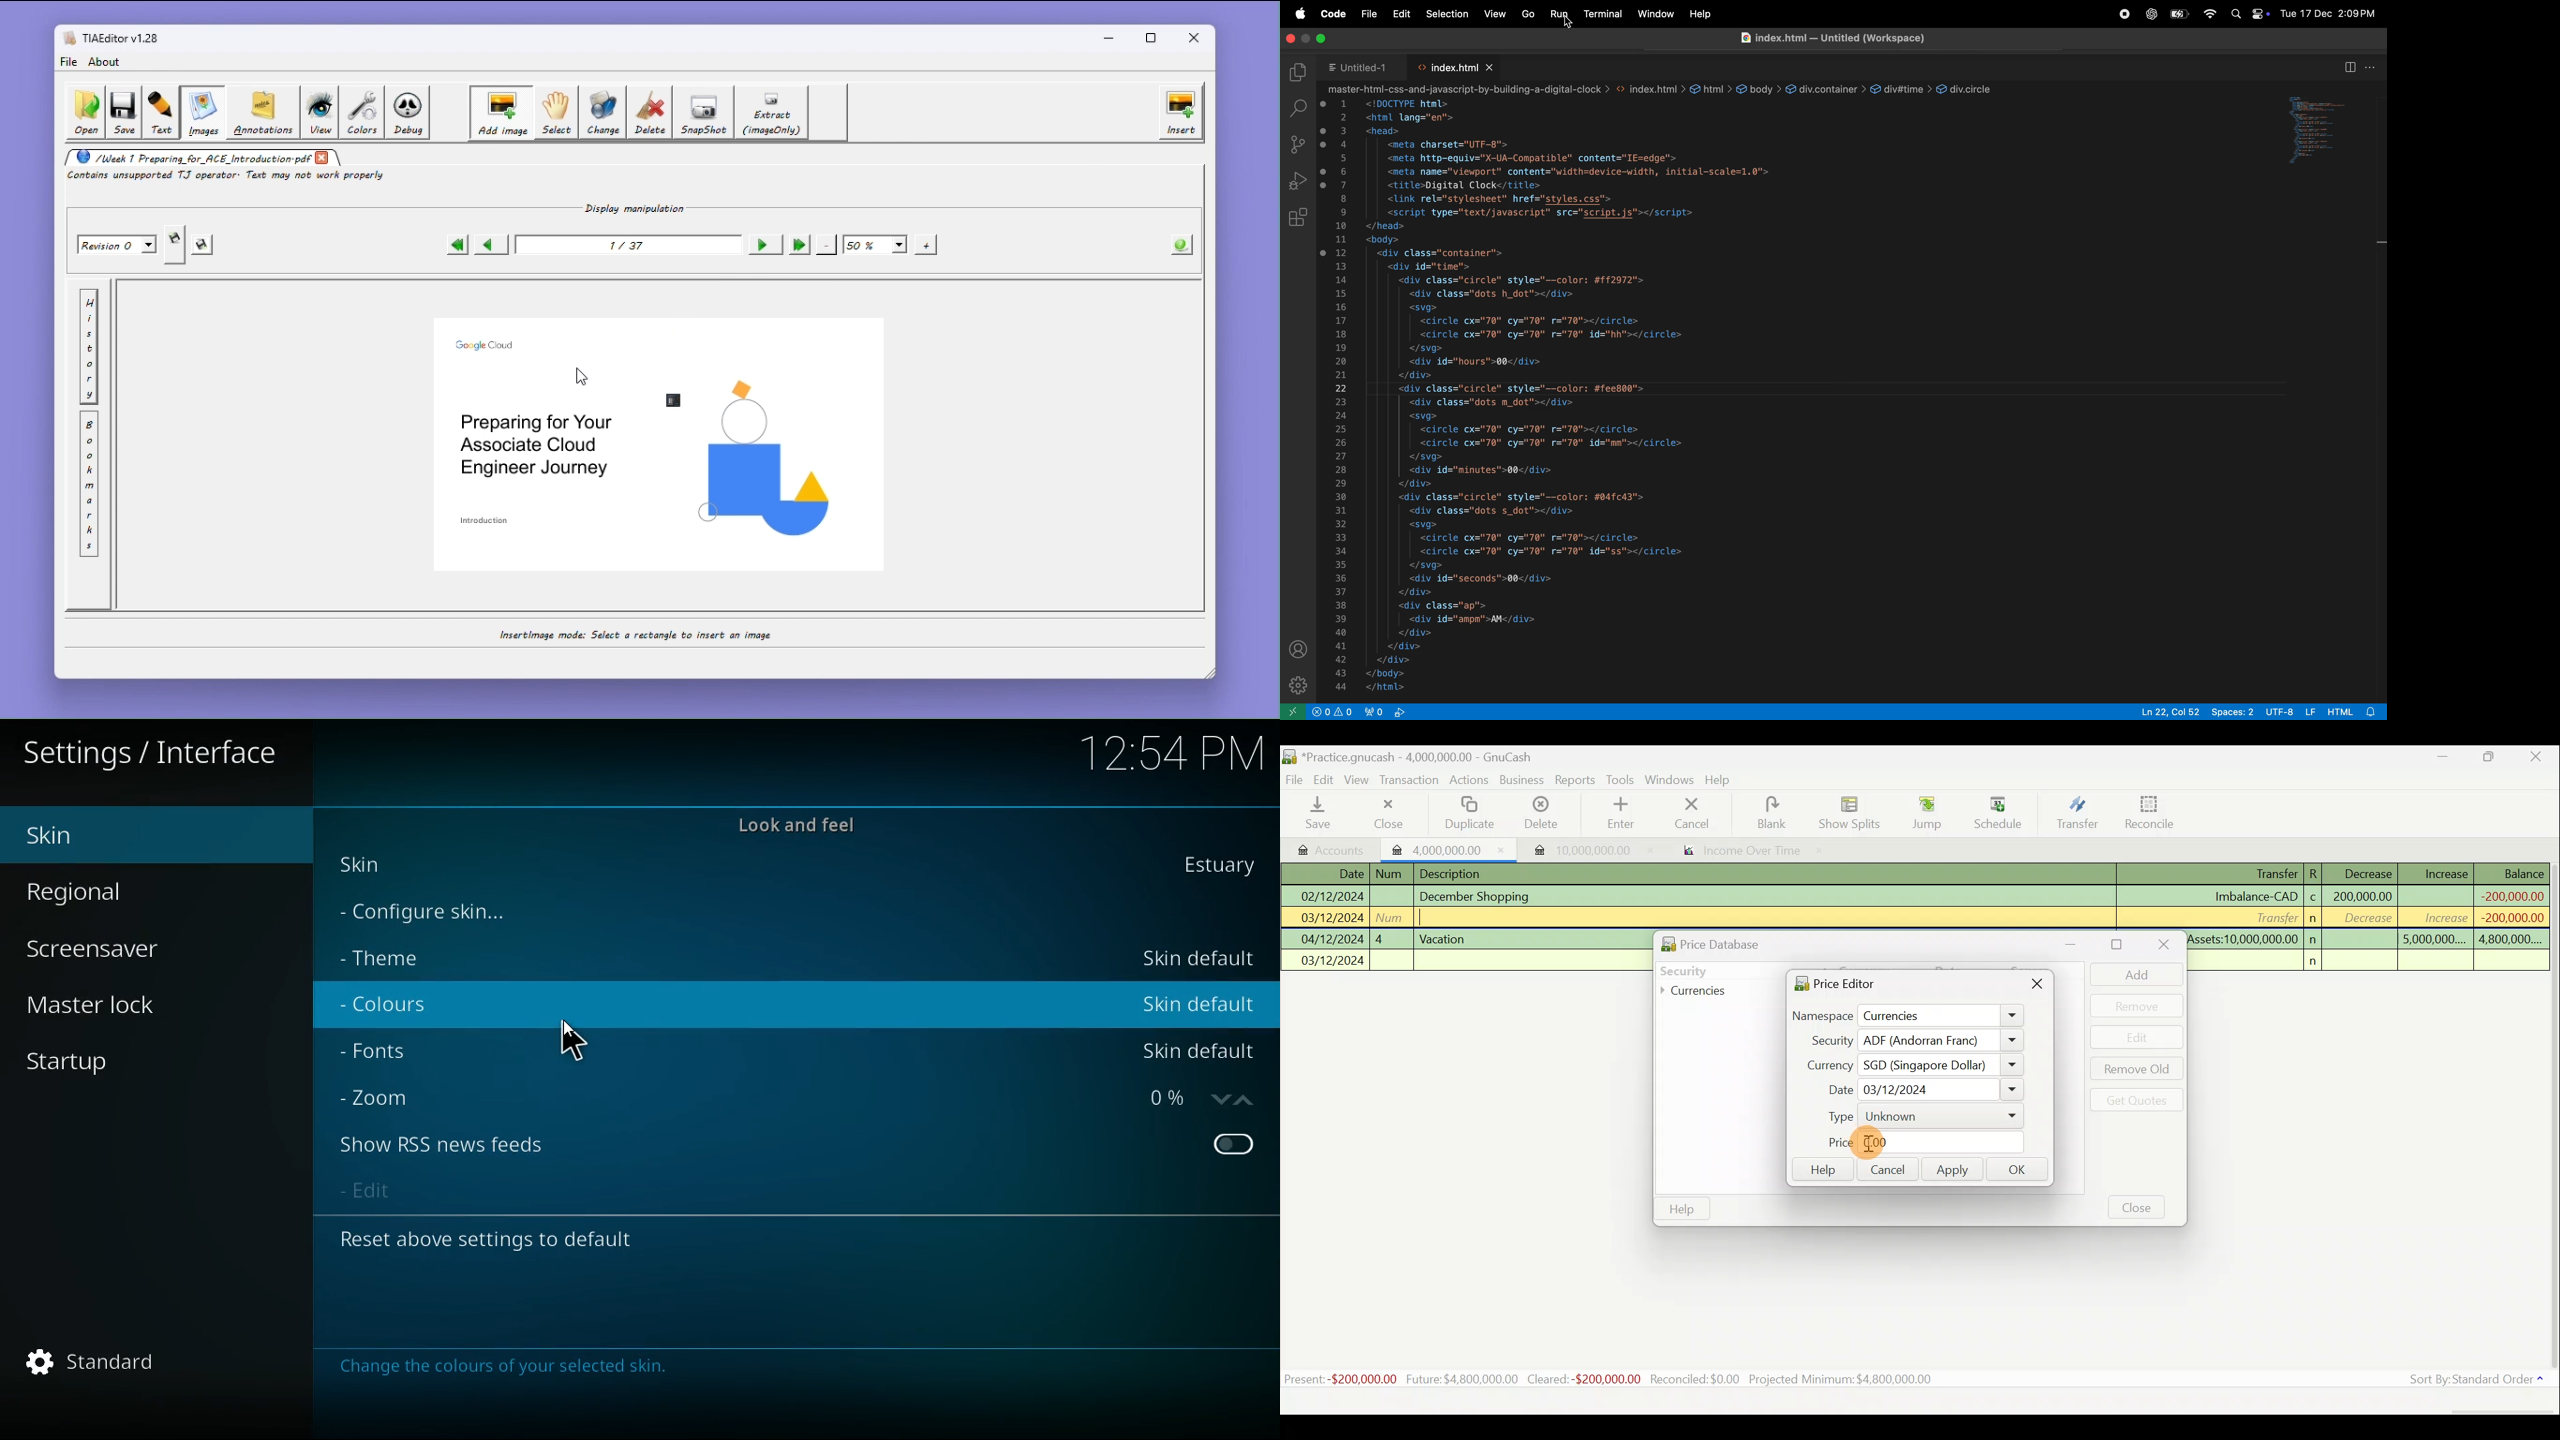 The height and width of the screenshot is (1456, 2576). I want to click on Date , so click(1342, 873).